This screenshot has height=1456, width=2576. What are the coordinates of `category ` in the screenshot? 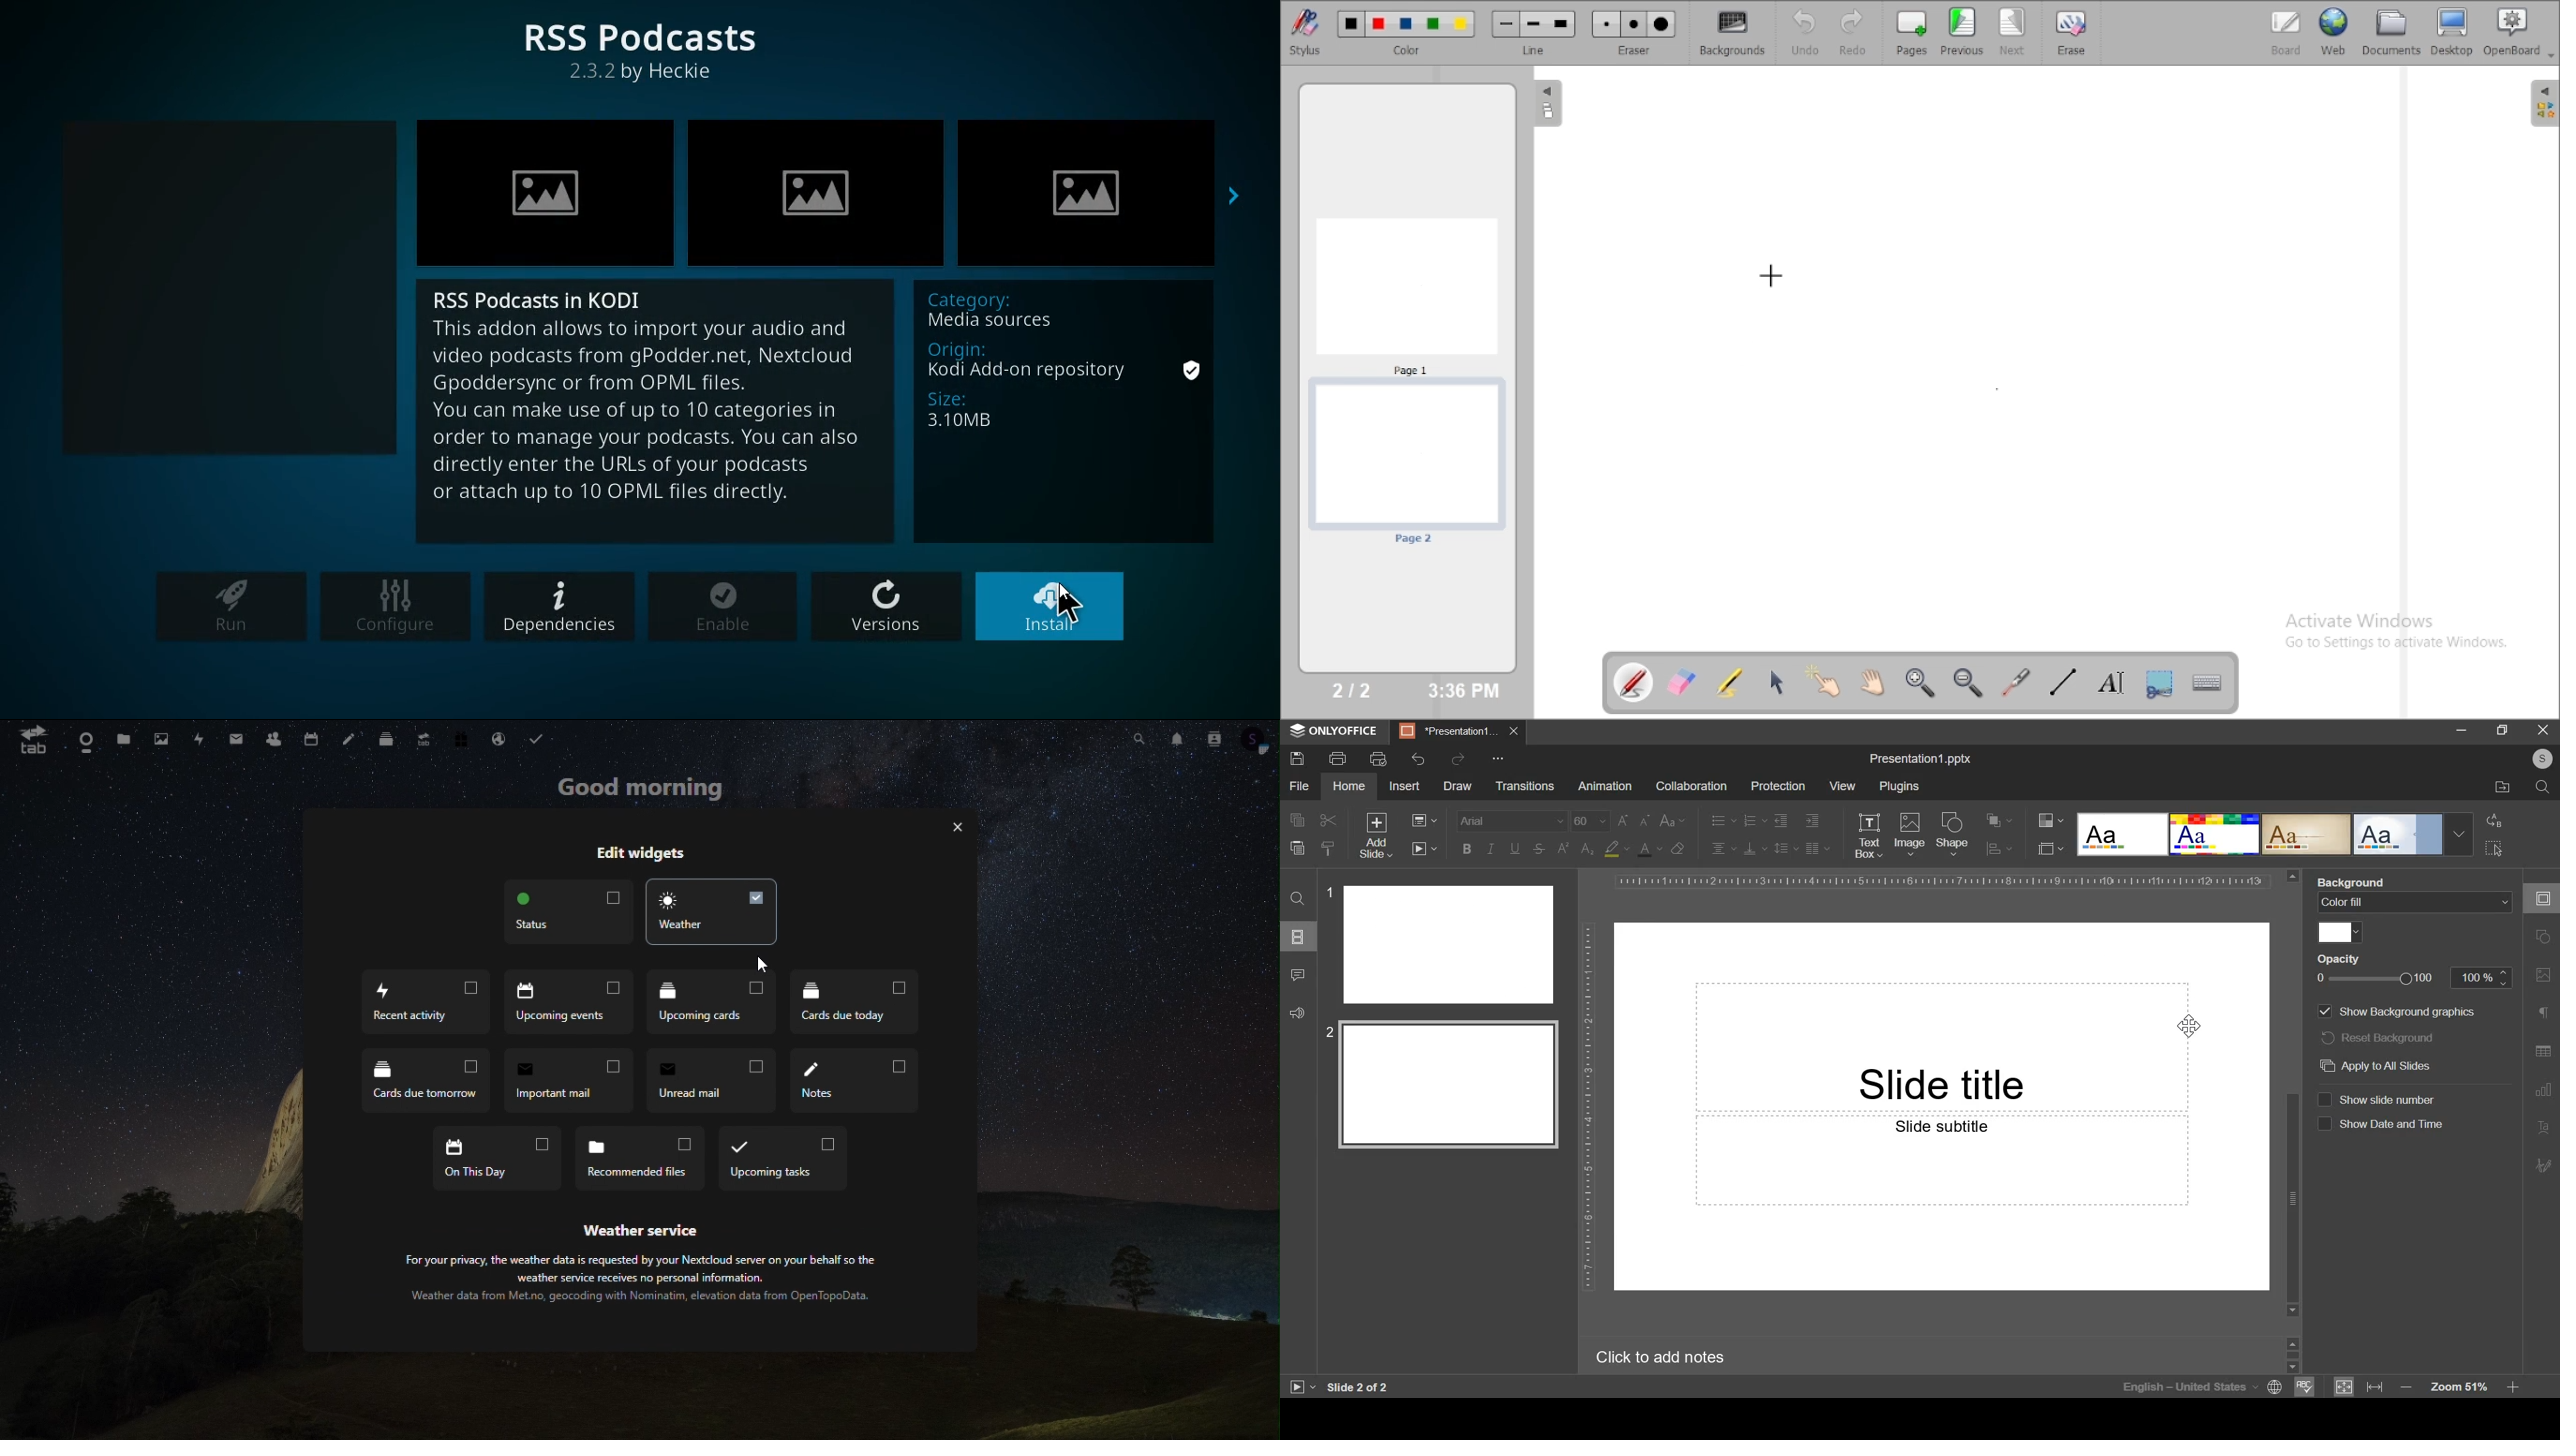 It's located at (1028, 310).